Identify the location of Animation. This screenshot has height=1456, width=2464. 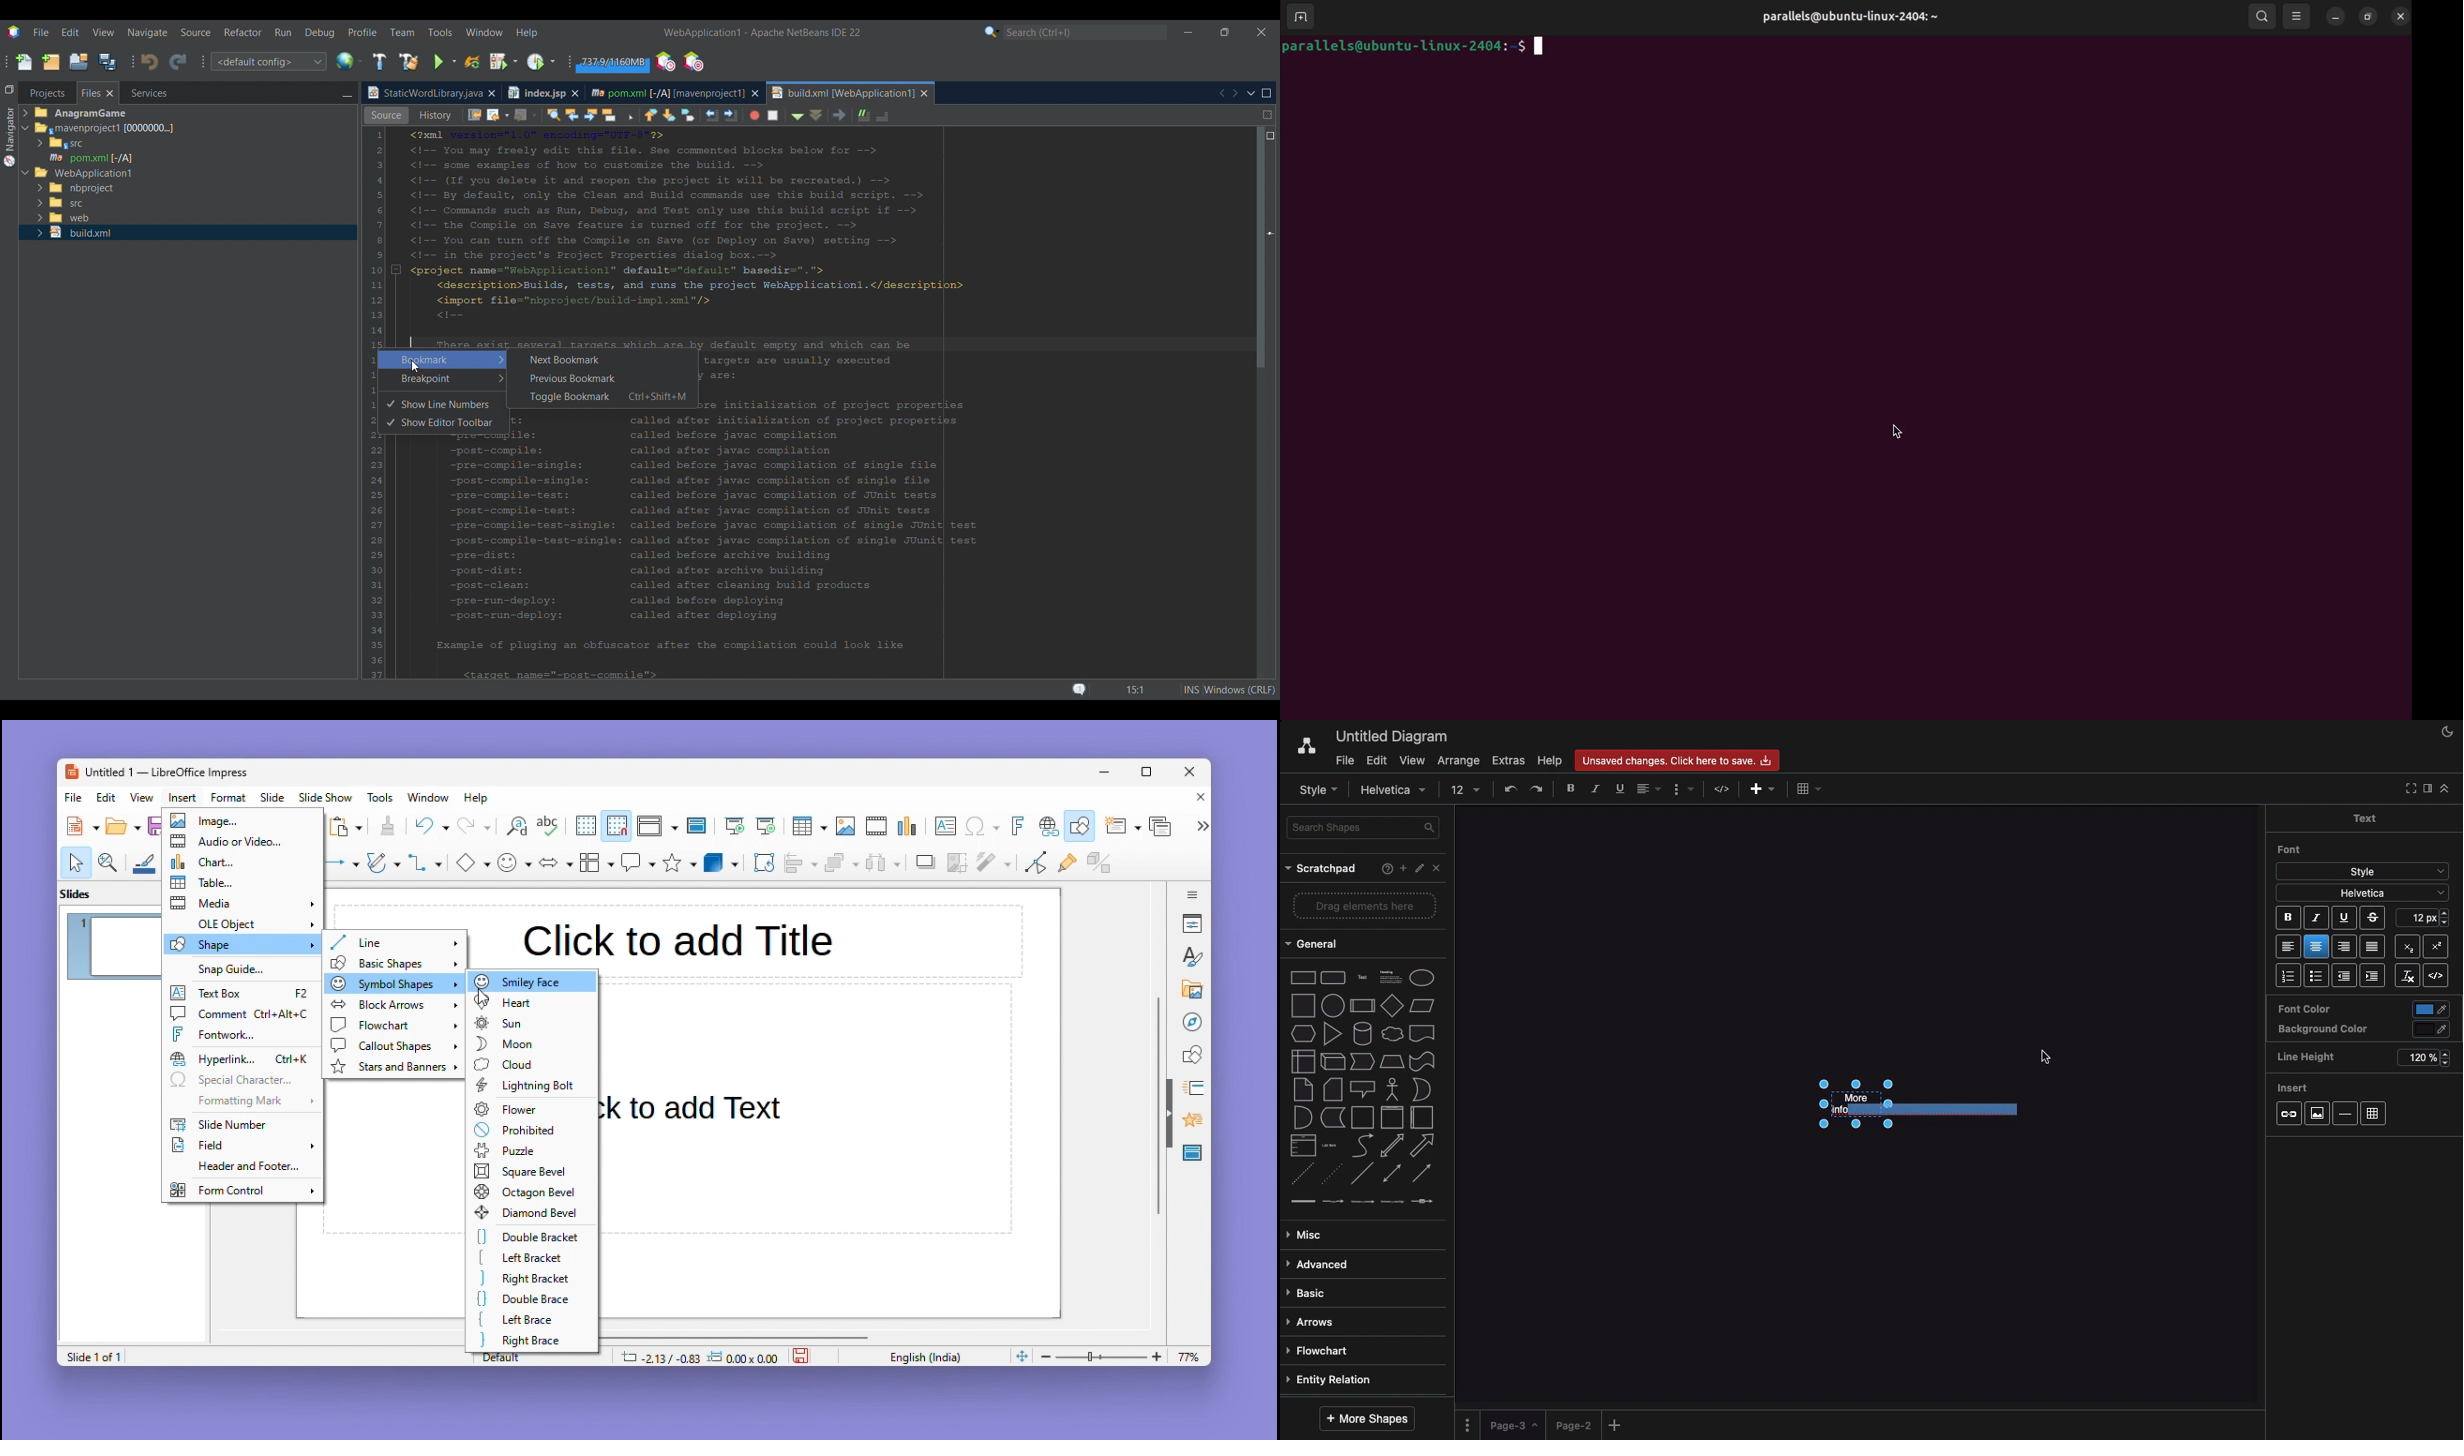
(1190, 1088).